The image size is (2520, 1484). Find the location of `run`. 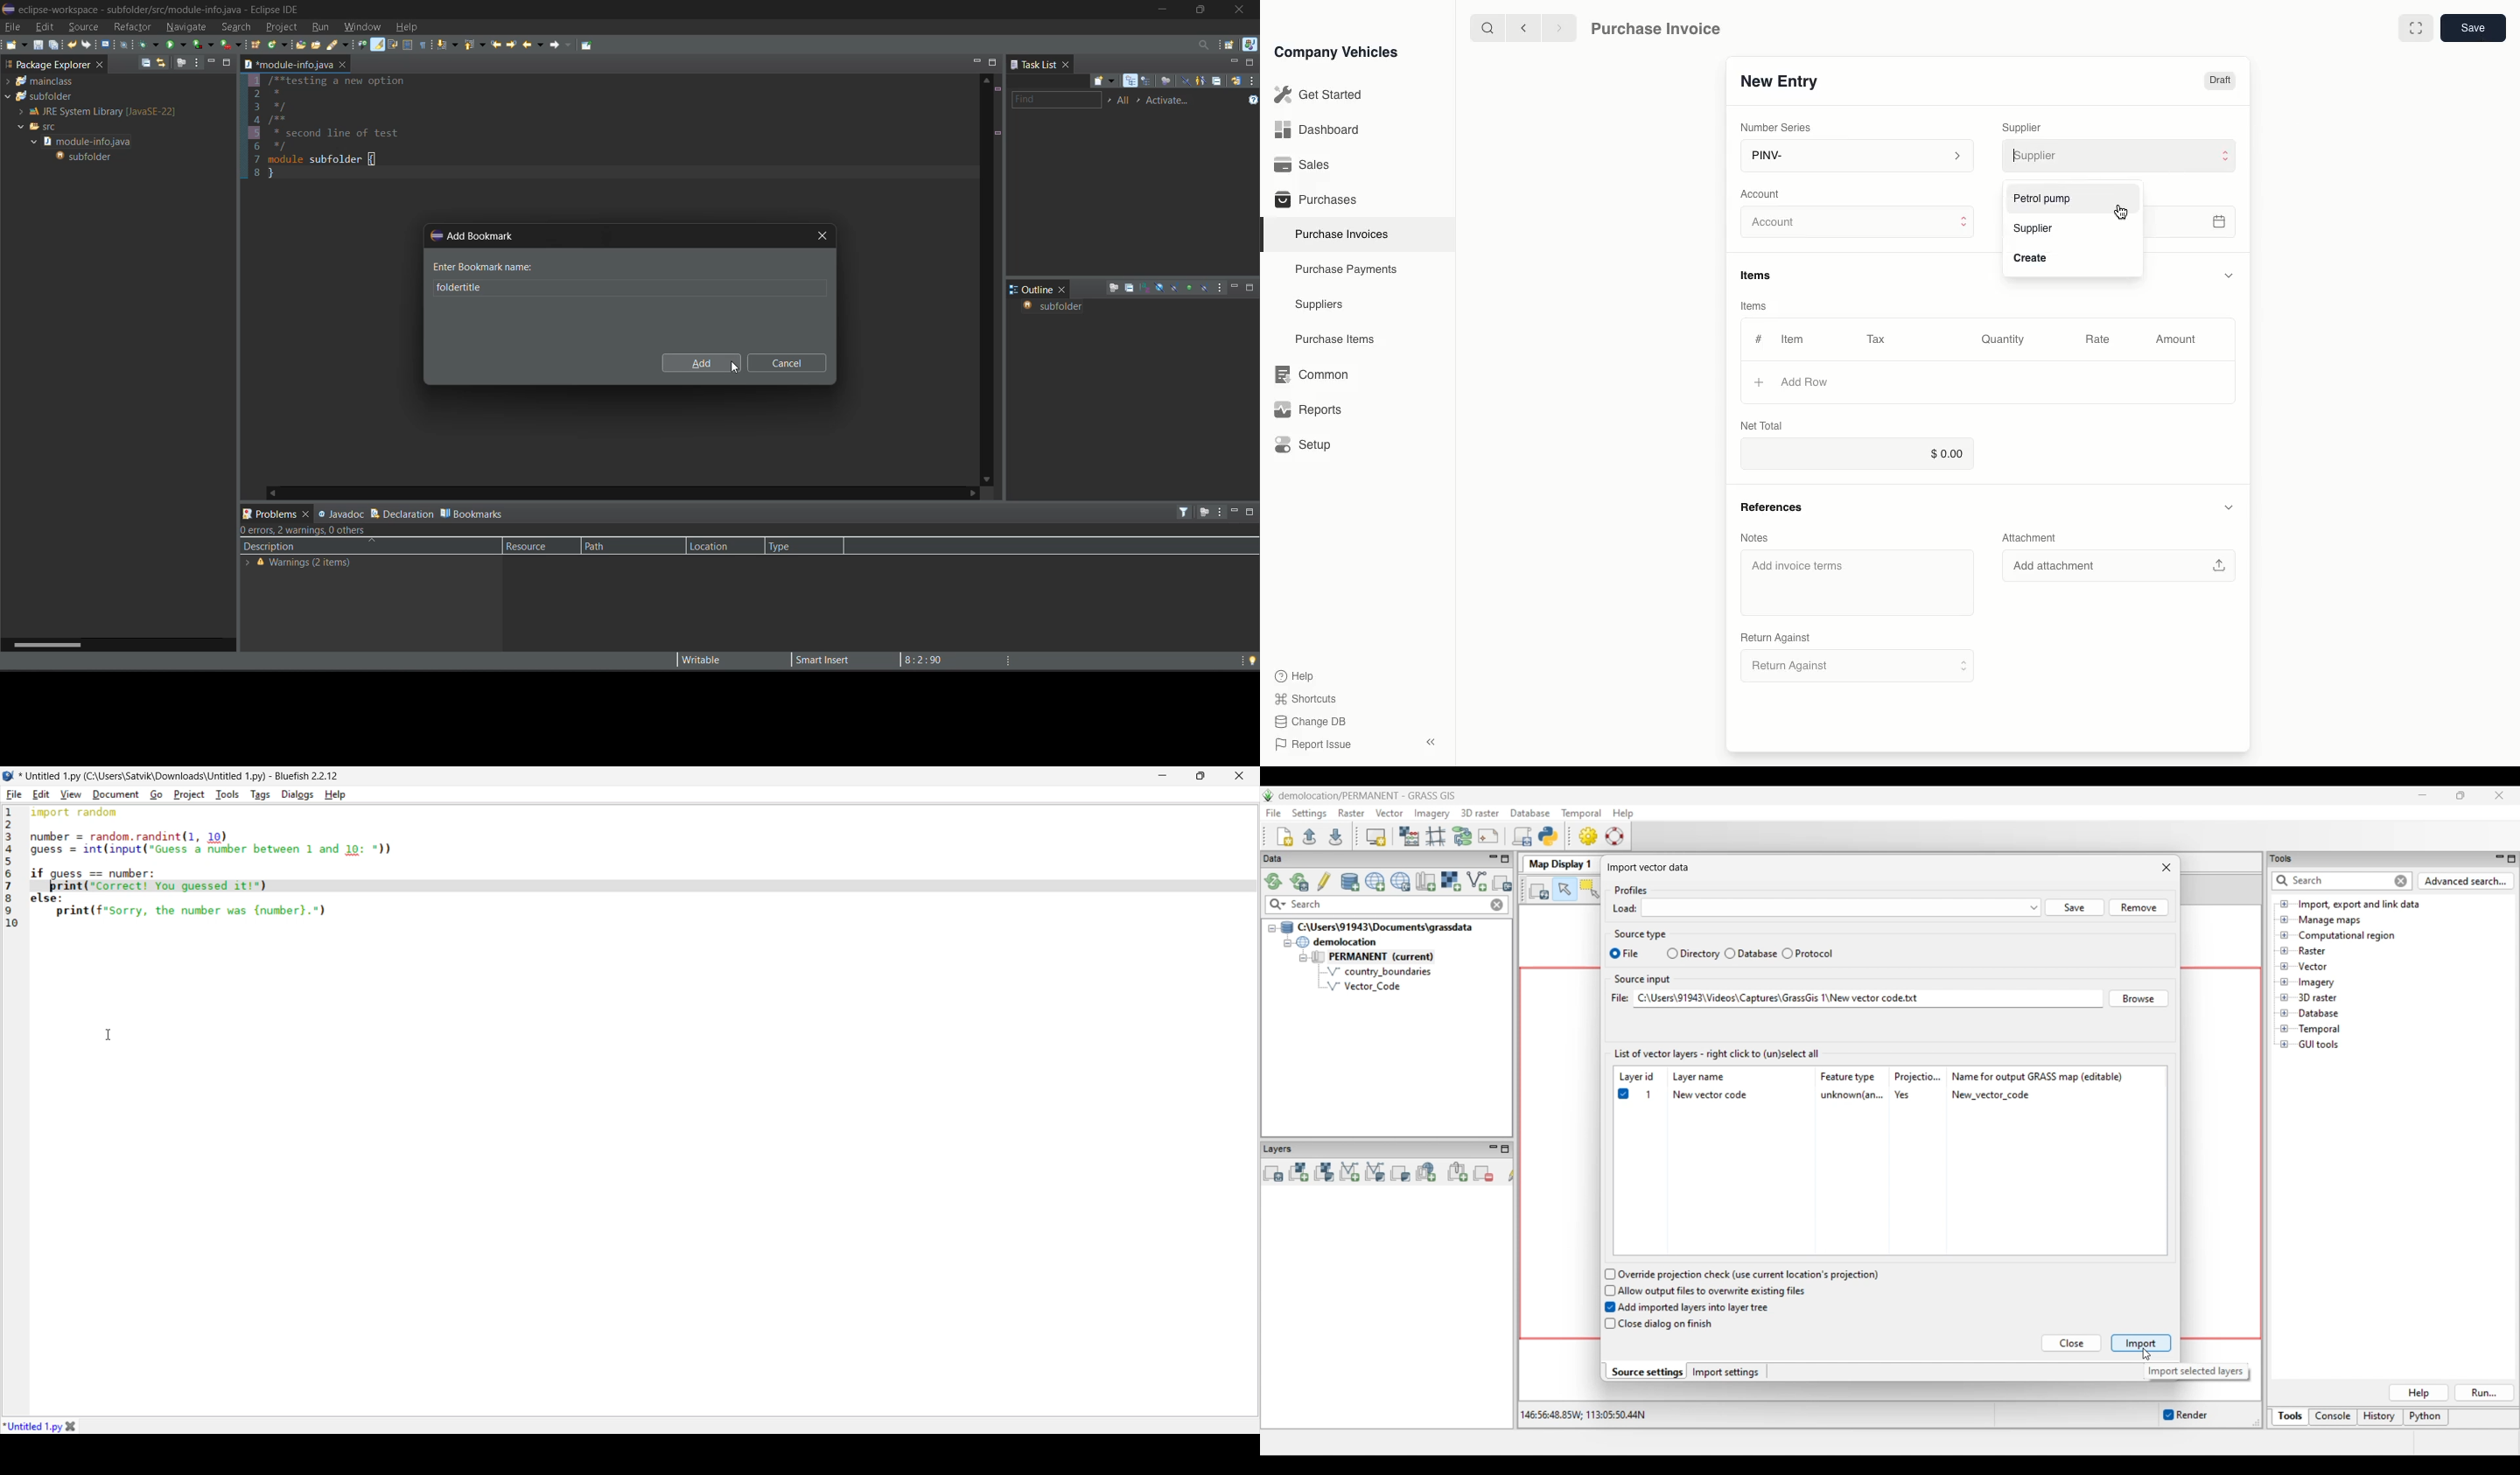

run is located at coordinates (324, 28).